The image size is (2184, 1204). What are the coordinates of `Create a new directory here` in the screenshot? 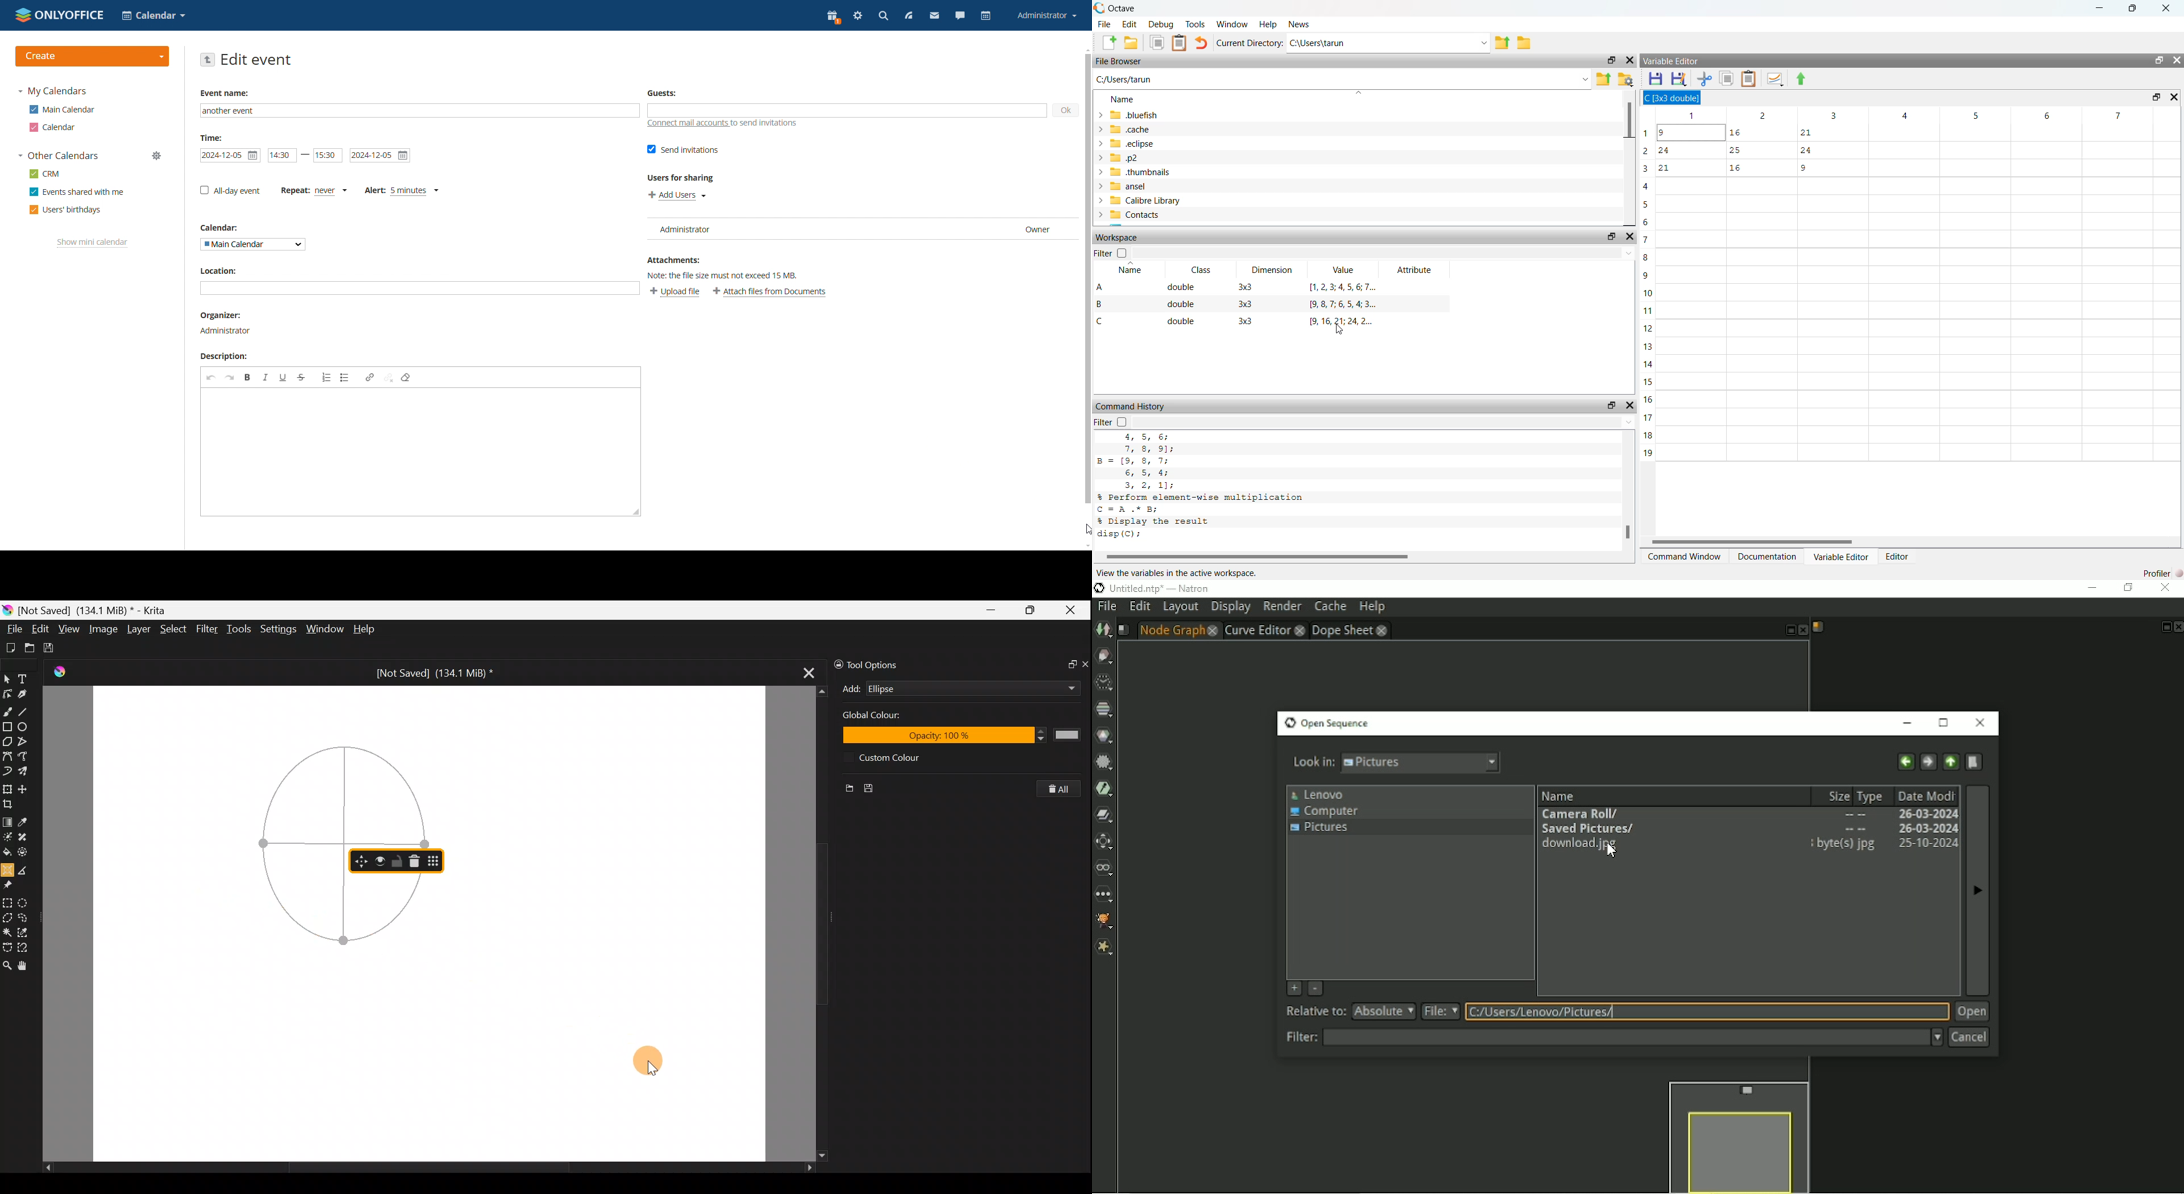 It's located at (1976, 761).